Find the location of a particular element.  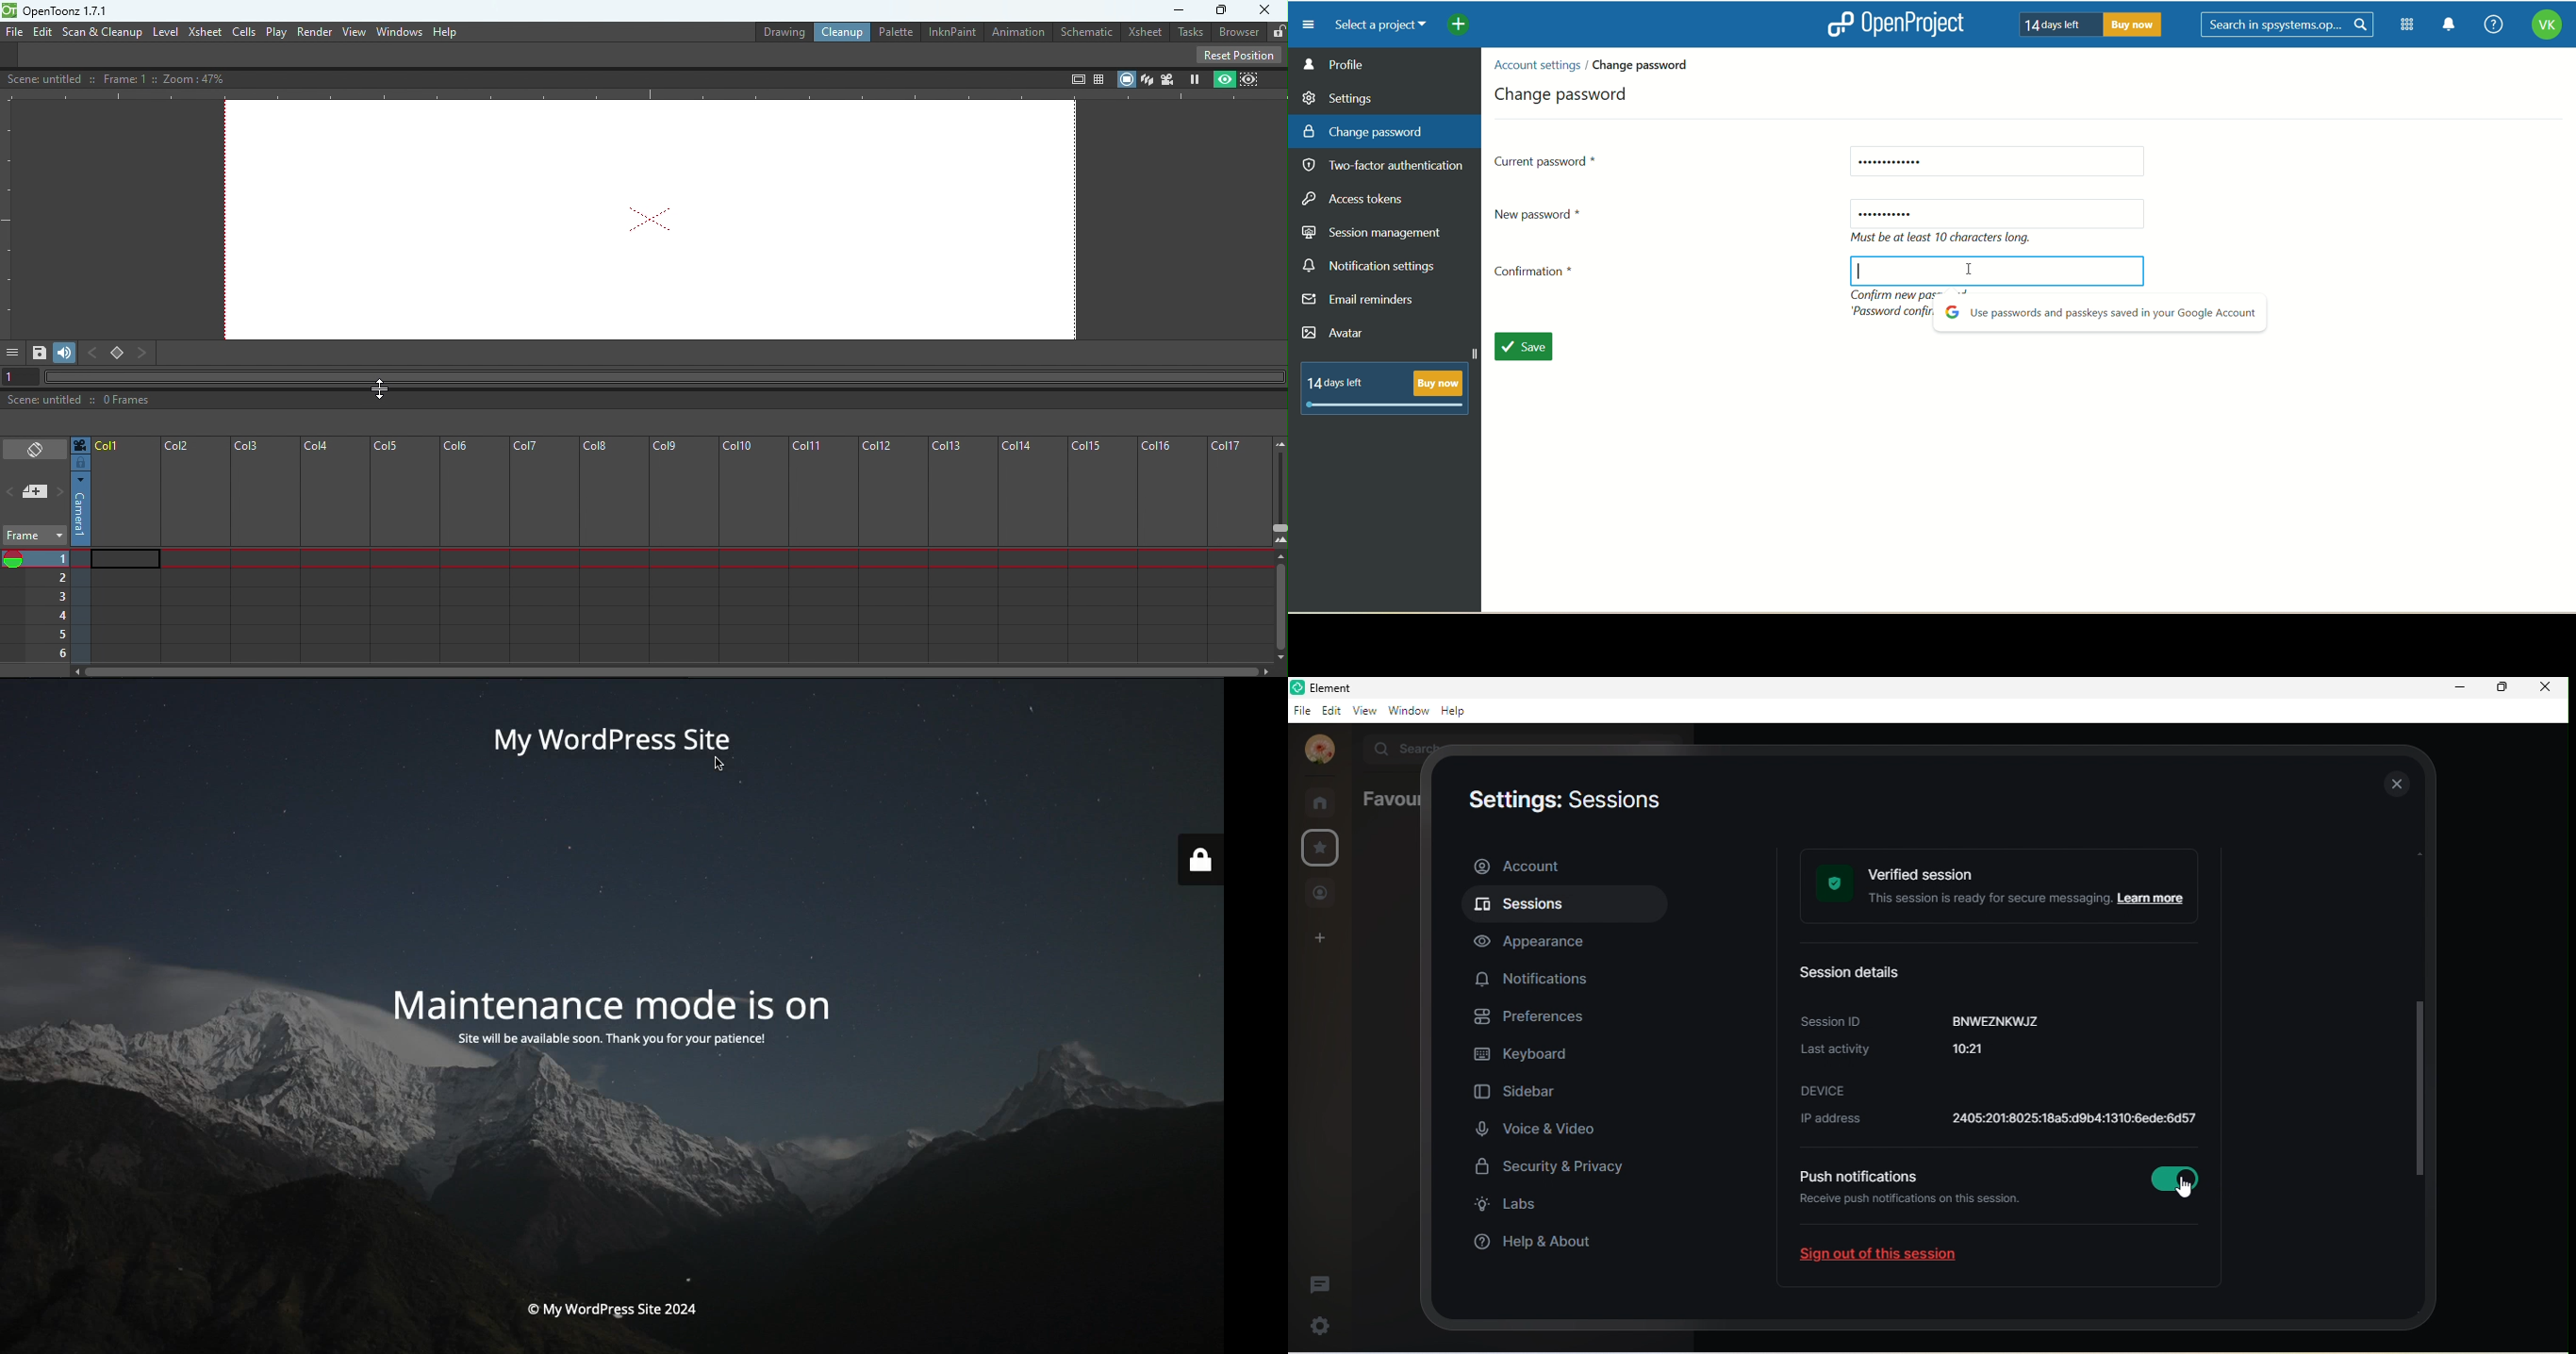

labs is located at coordinates (1514, 1207).